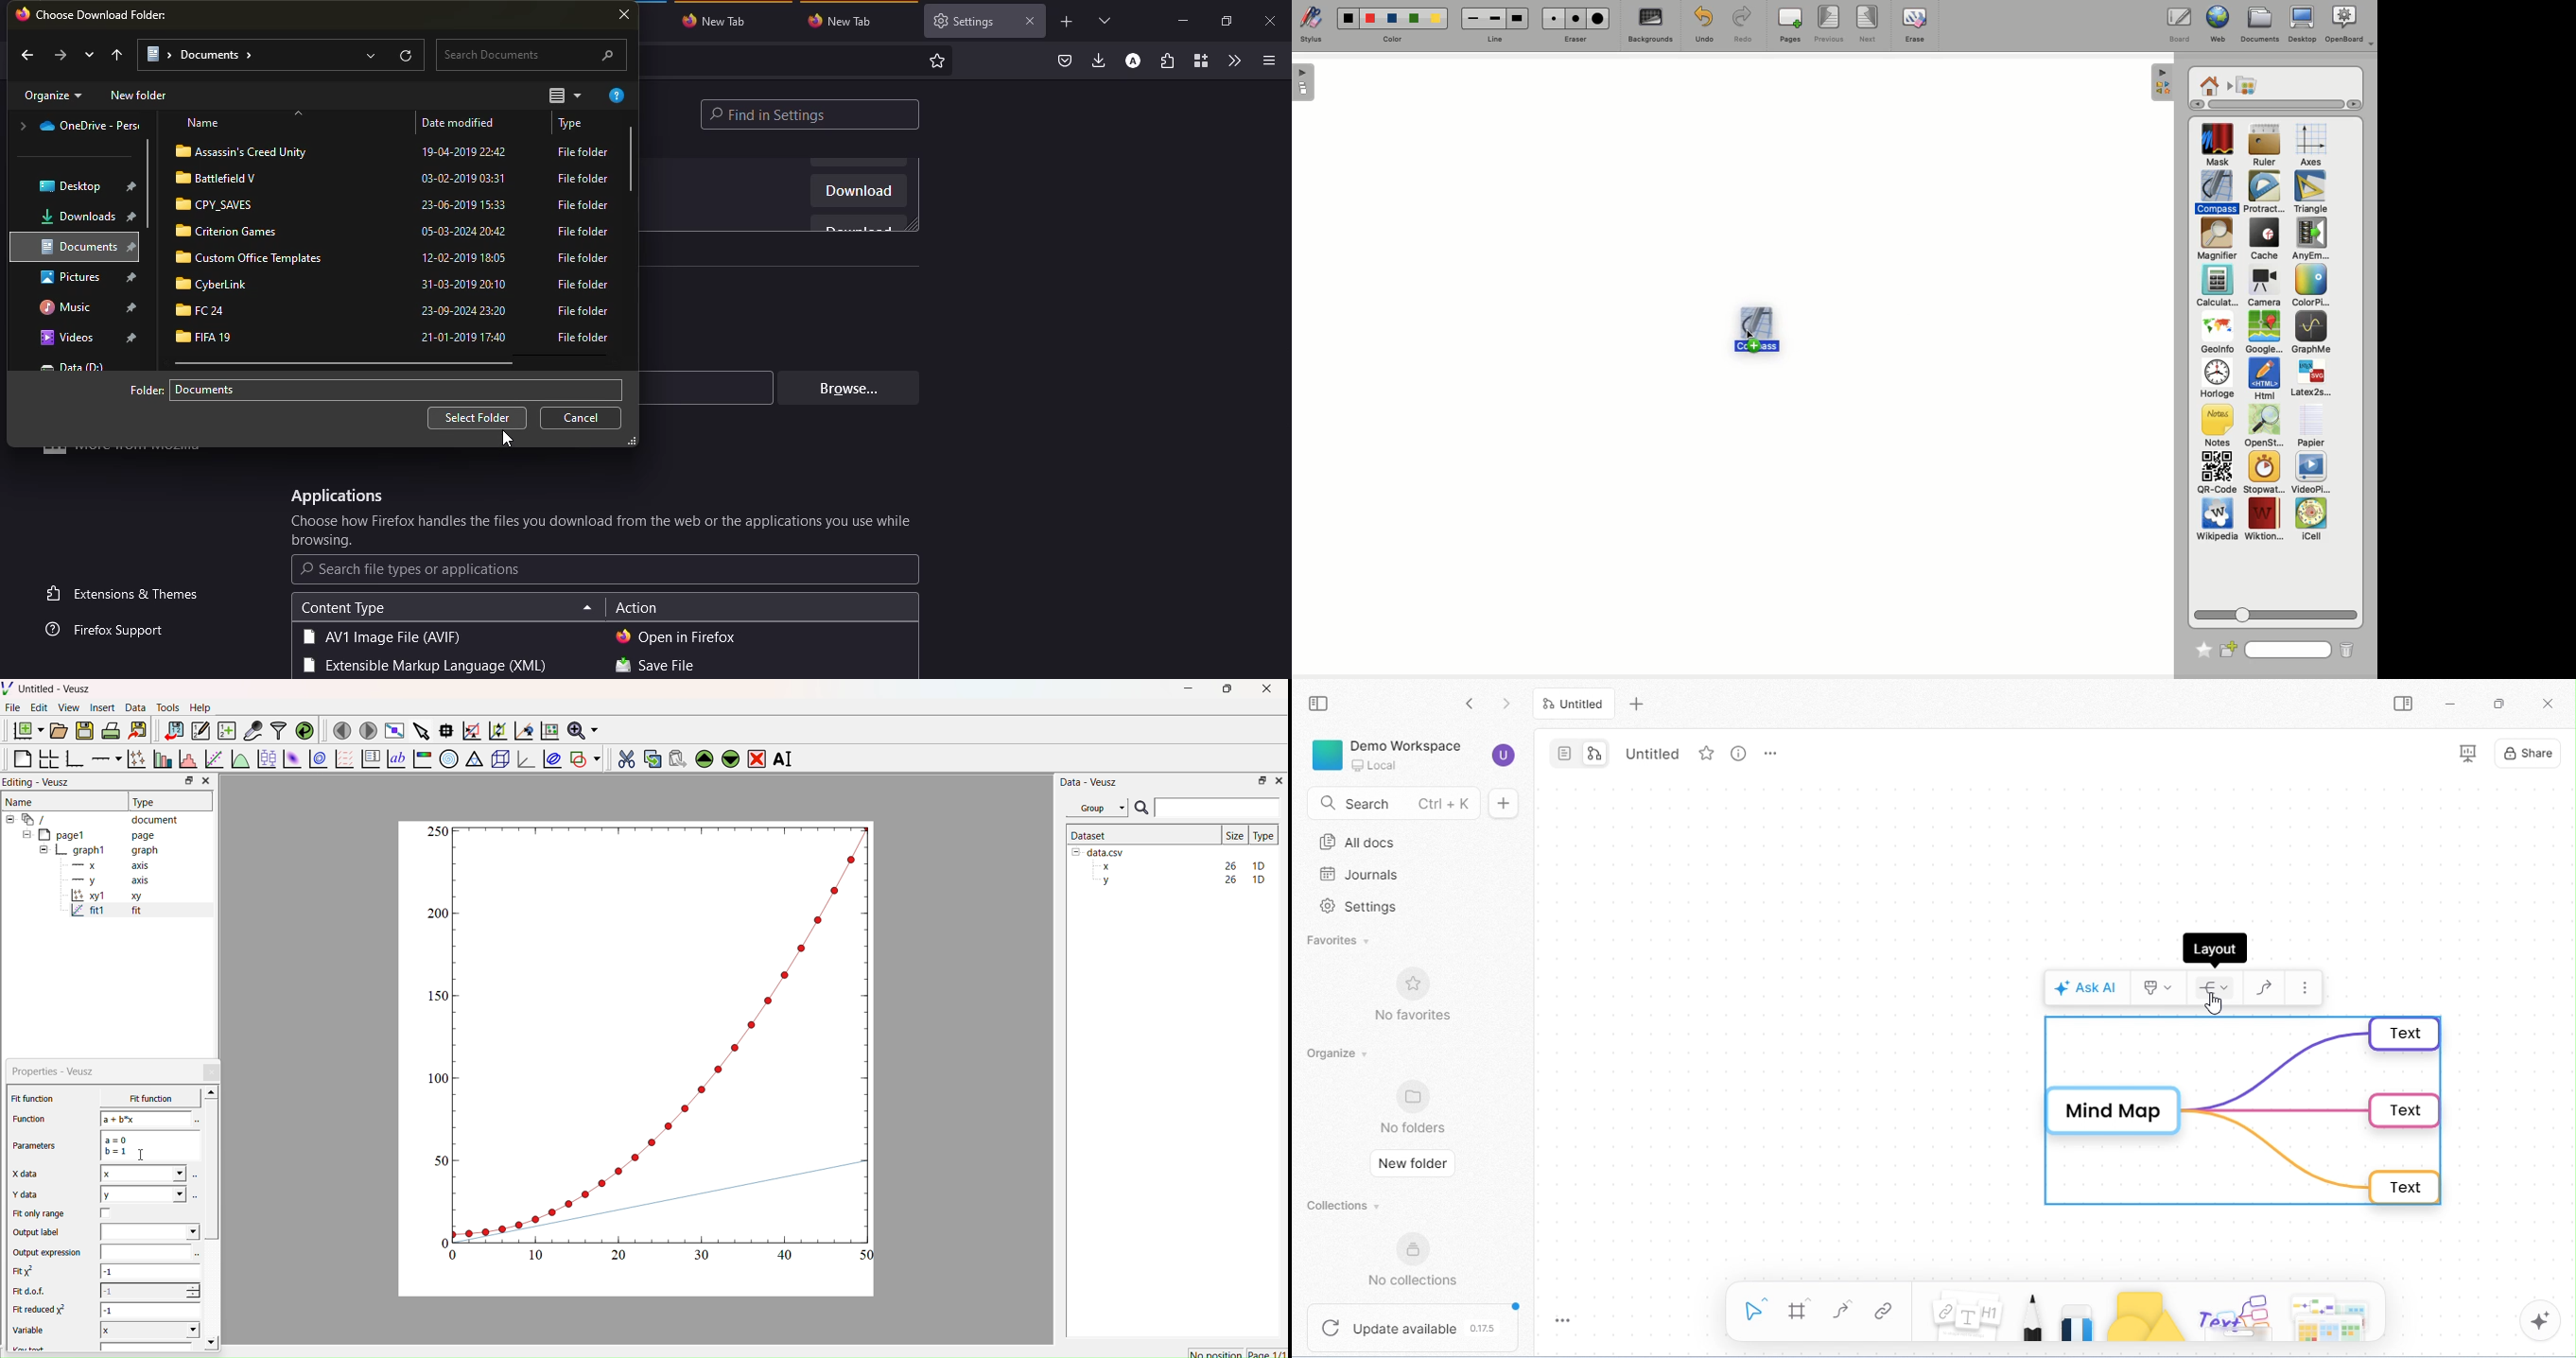 The width and height of the screenshot is (2576, 1372). What do you see at coordinates (1577, 703) in the screenshot?
I see `untitled tab` at bounding box center [1577, 703].